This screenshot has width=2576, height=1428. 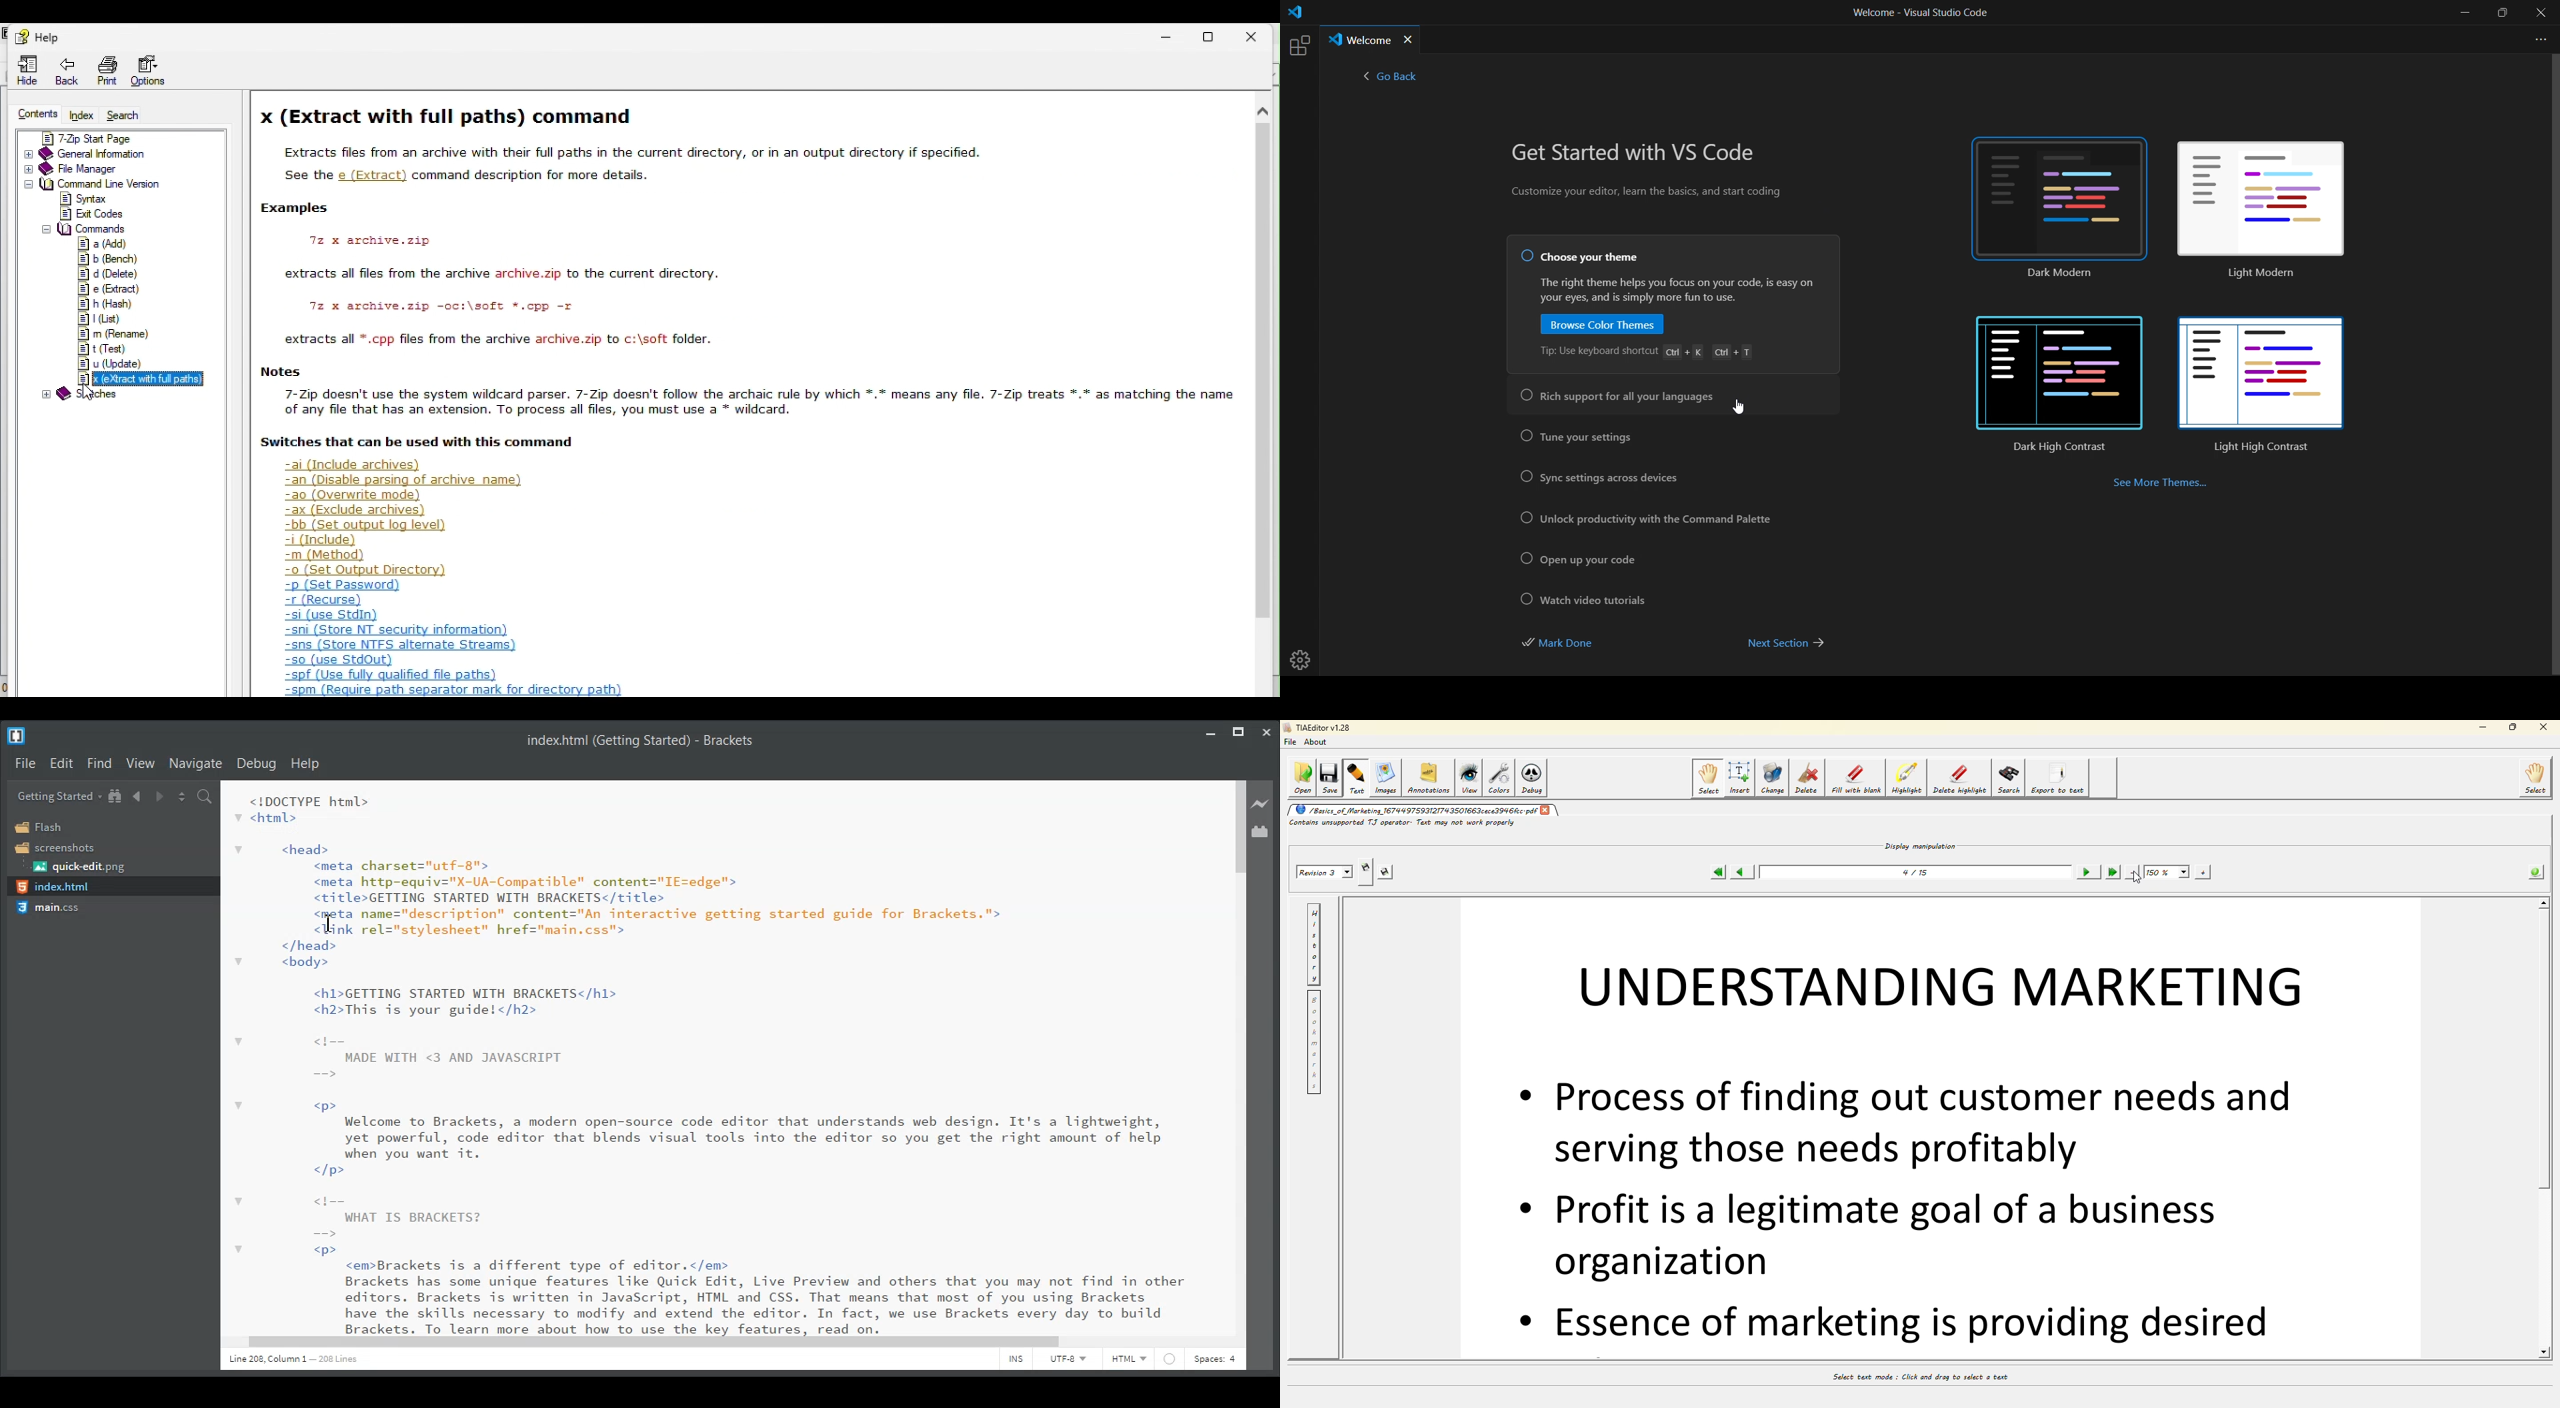 I want to click on sketches, so click(x=95, y=395).